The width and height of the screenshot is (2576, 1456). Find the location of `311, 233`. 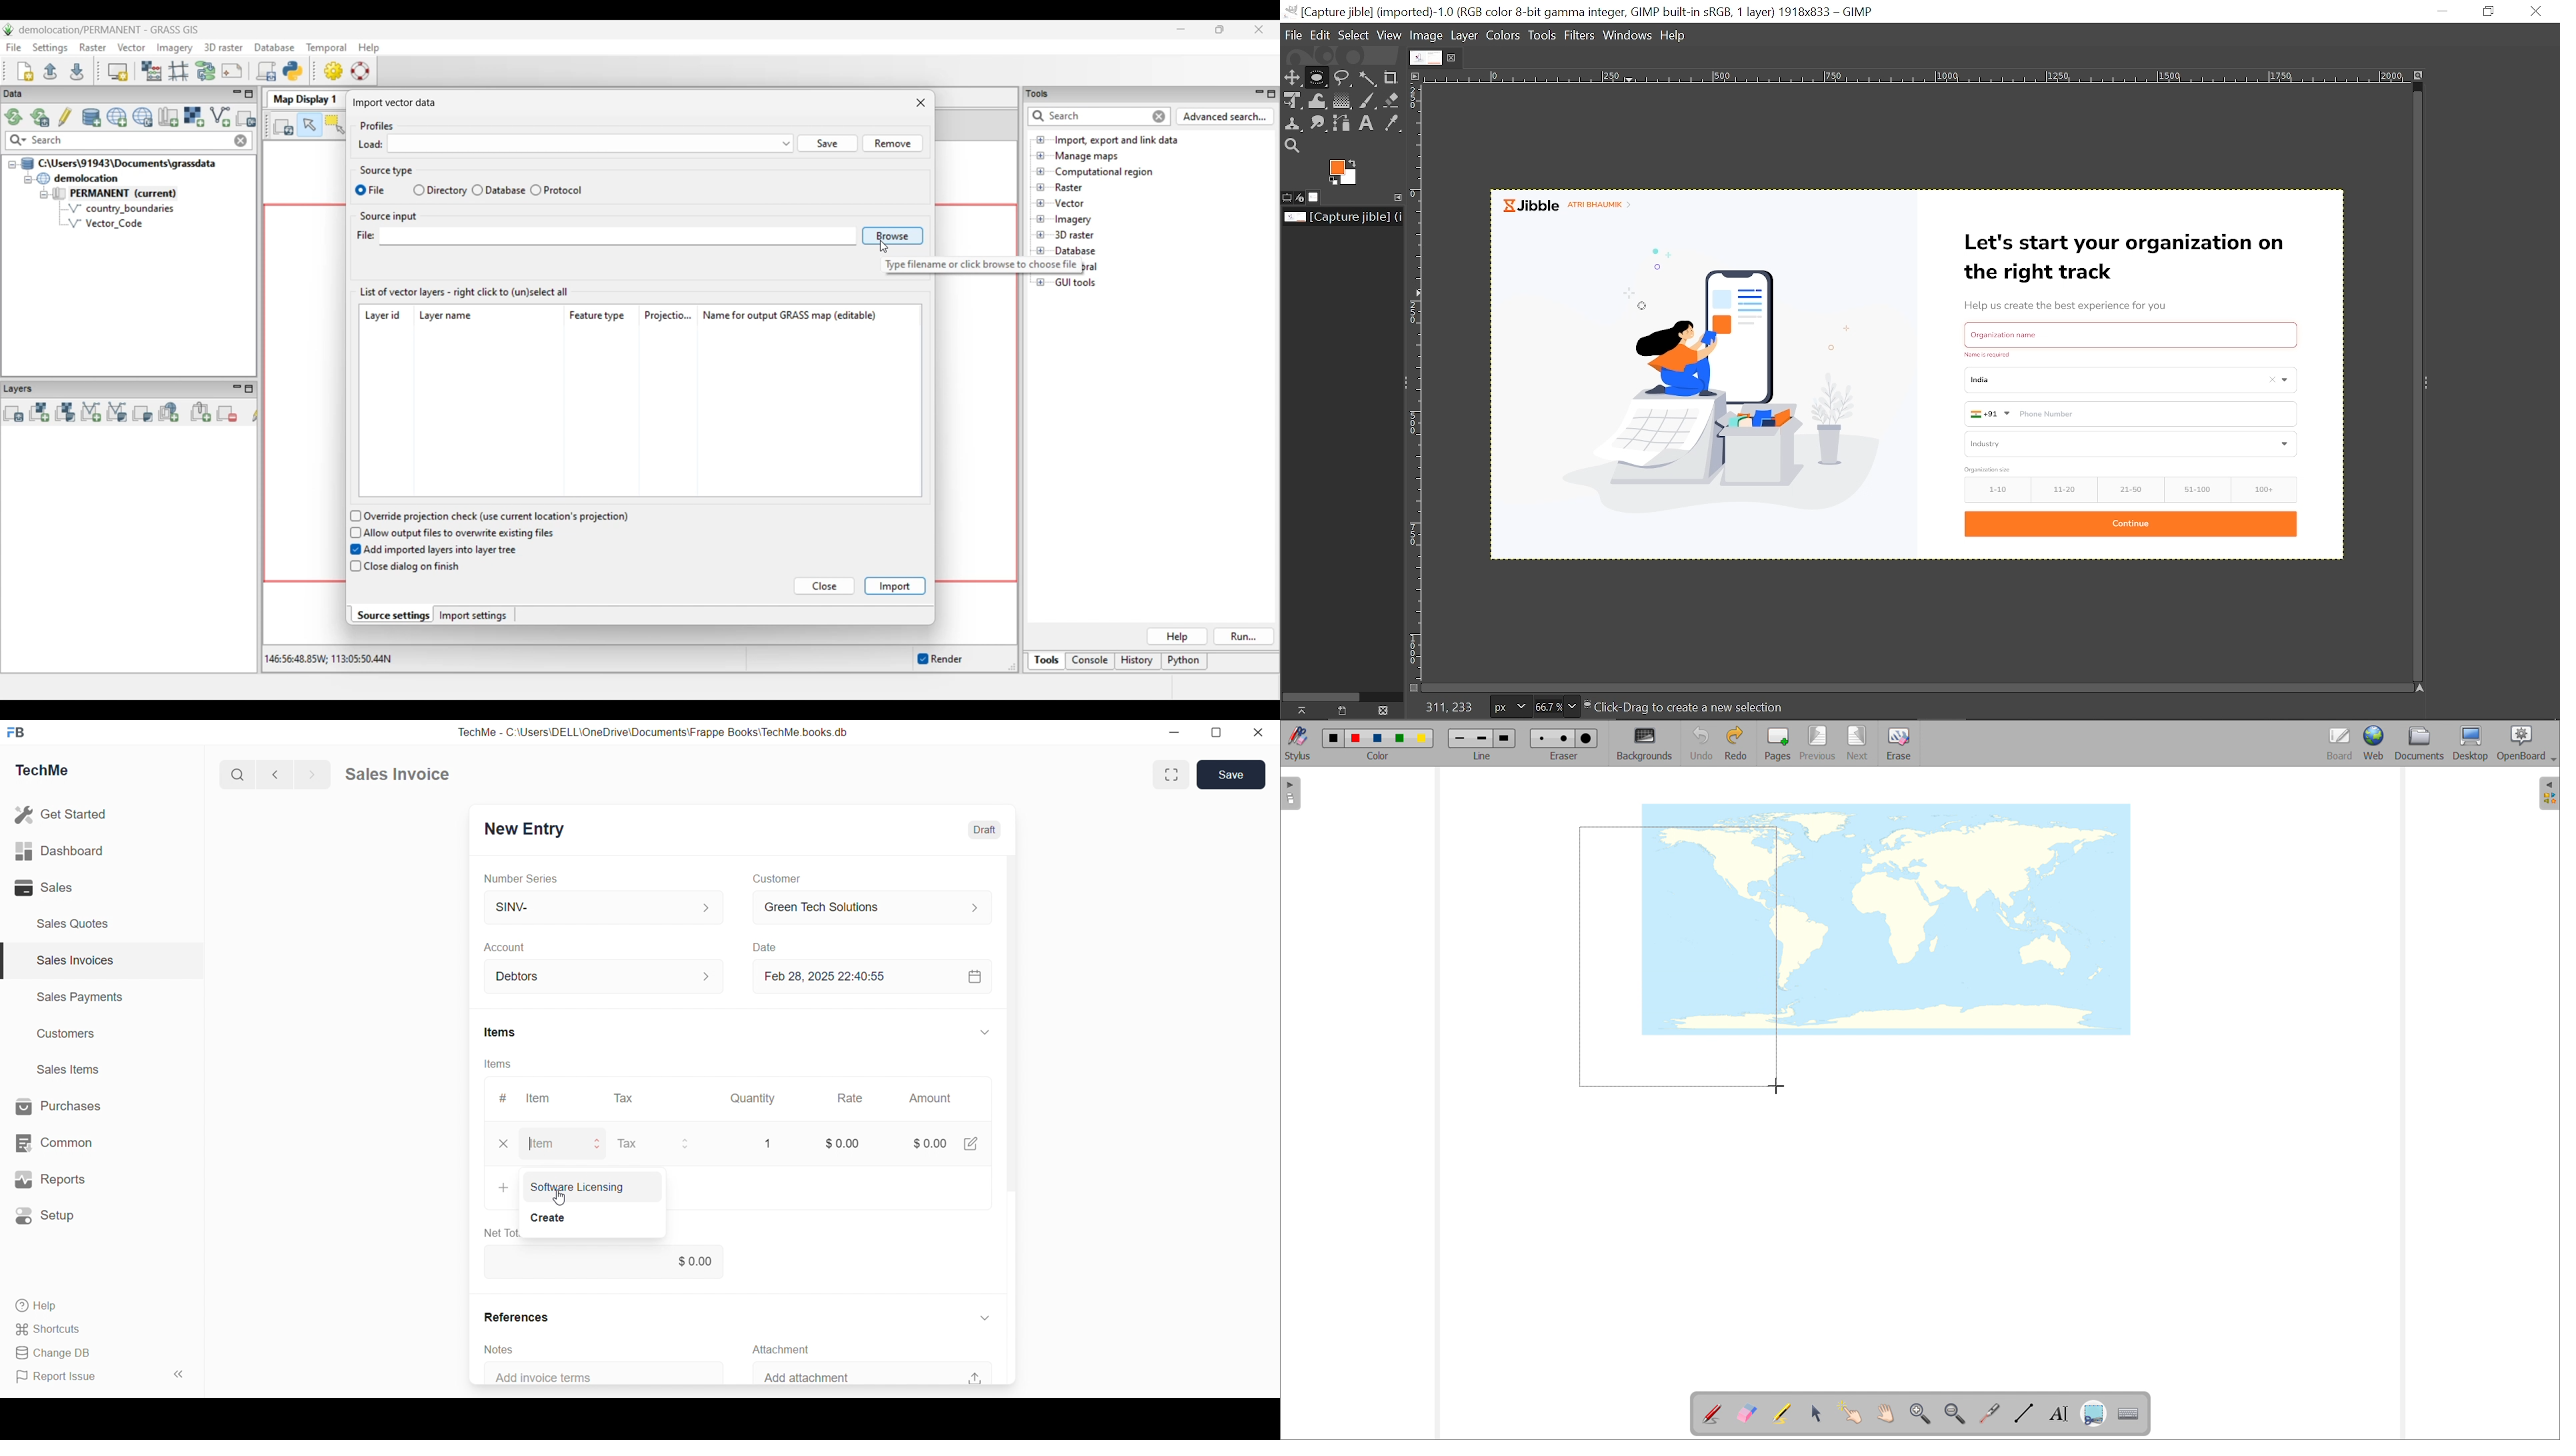

311, 233 is located at coordinates (1446, 707).